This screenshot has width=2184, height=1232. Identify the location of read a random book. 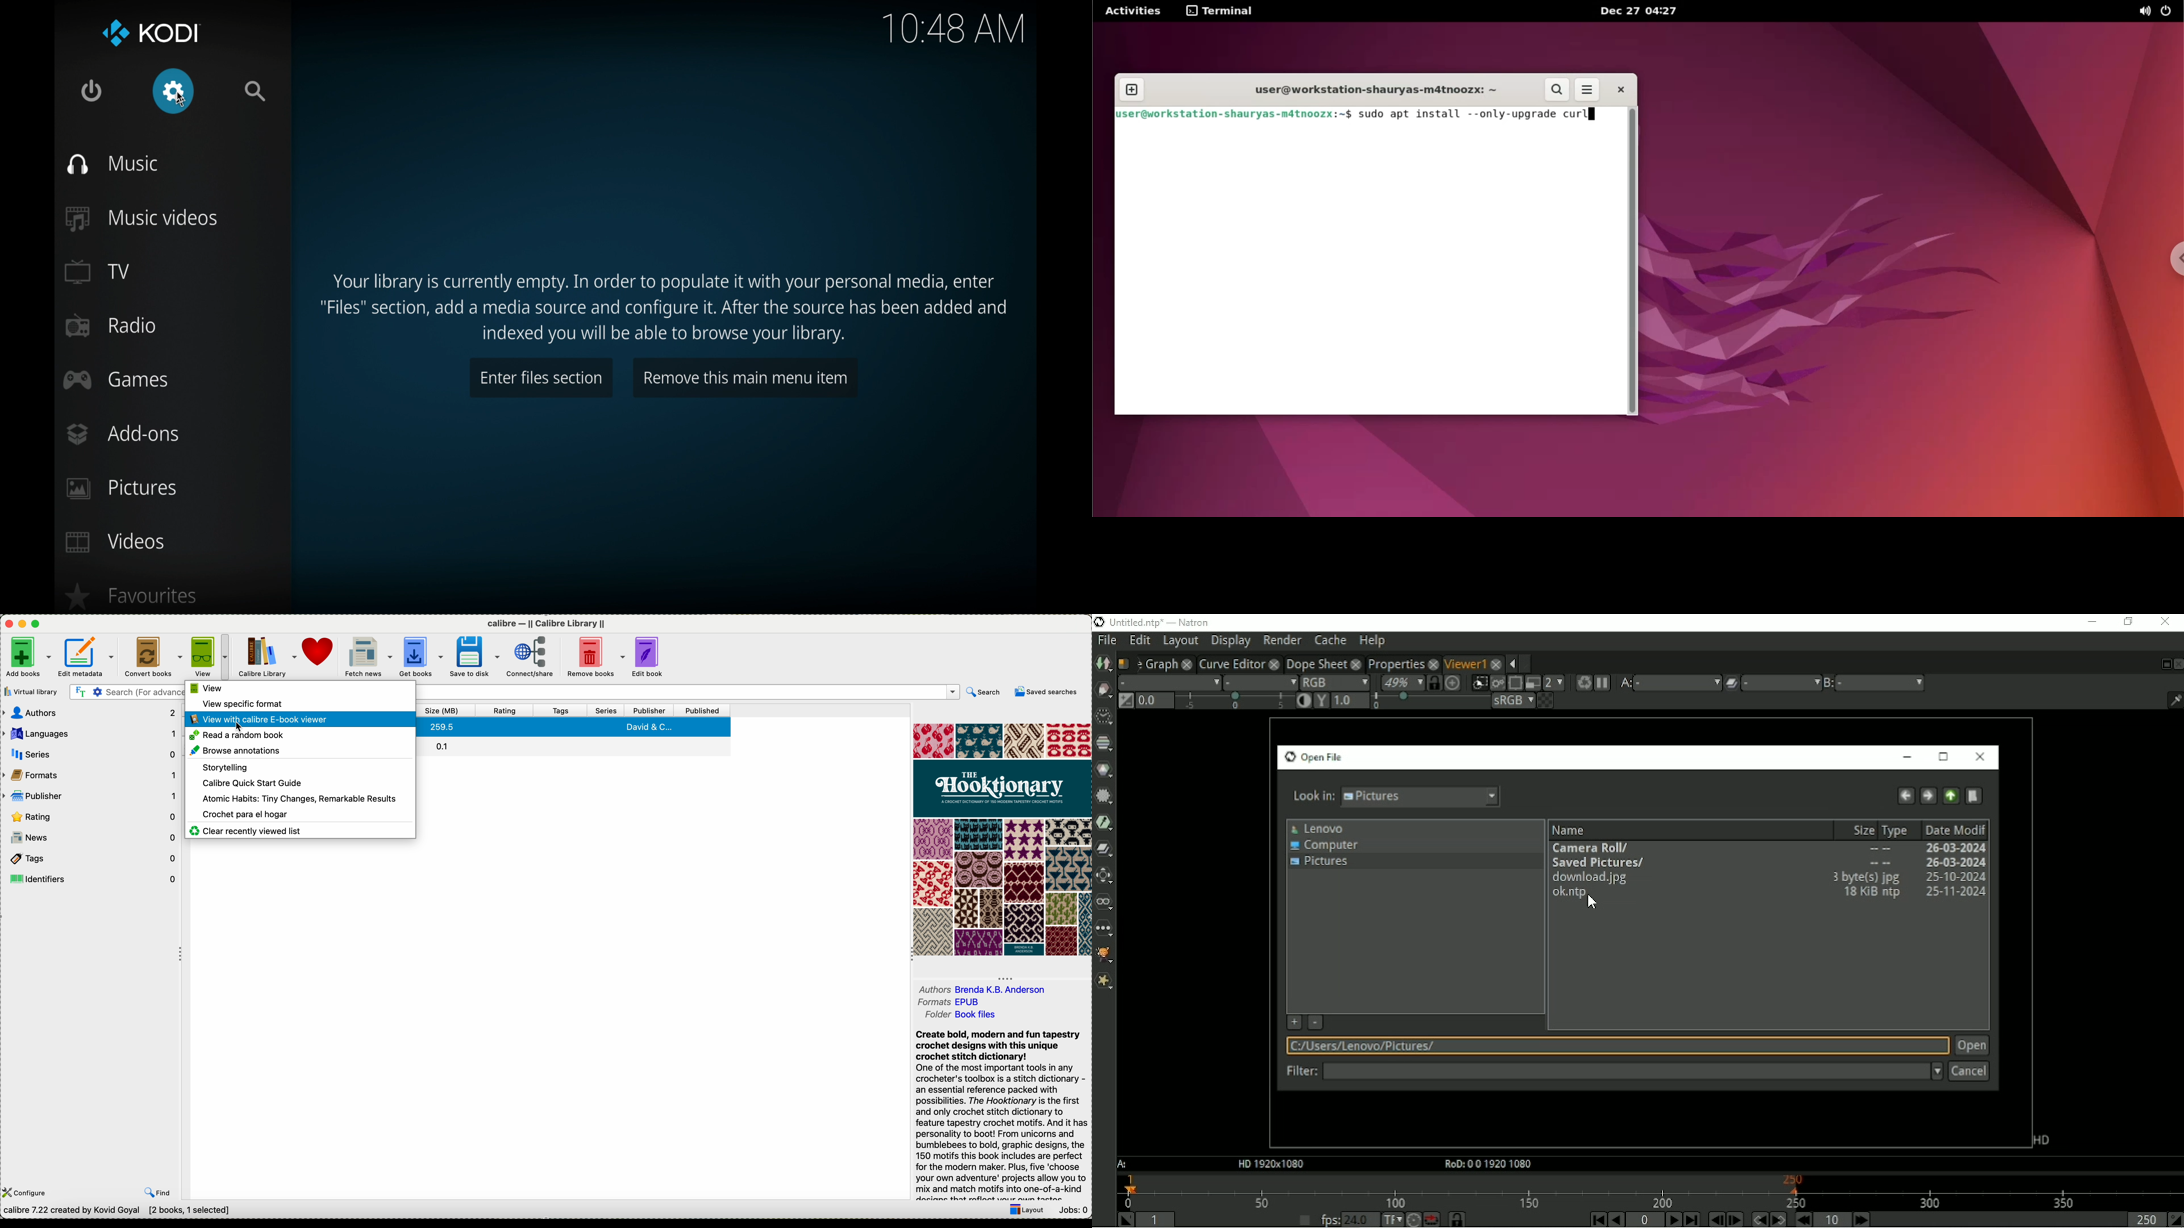
(240, 736).